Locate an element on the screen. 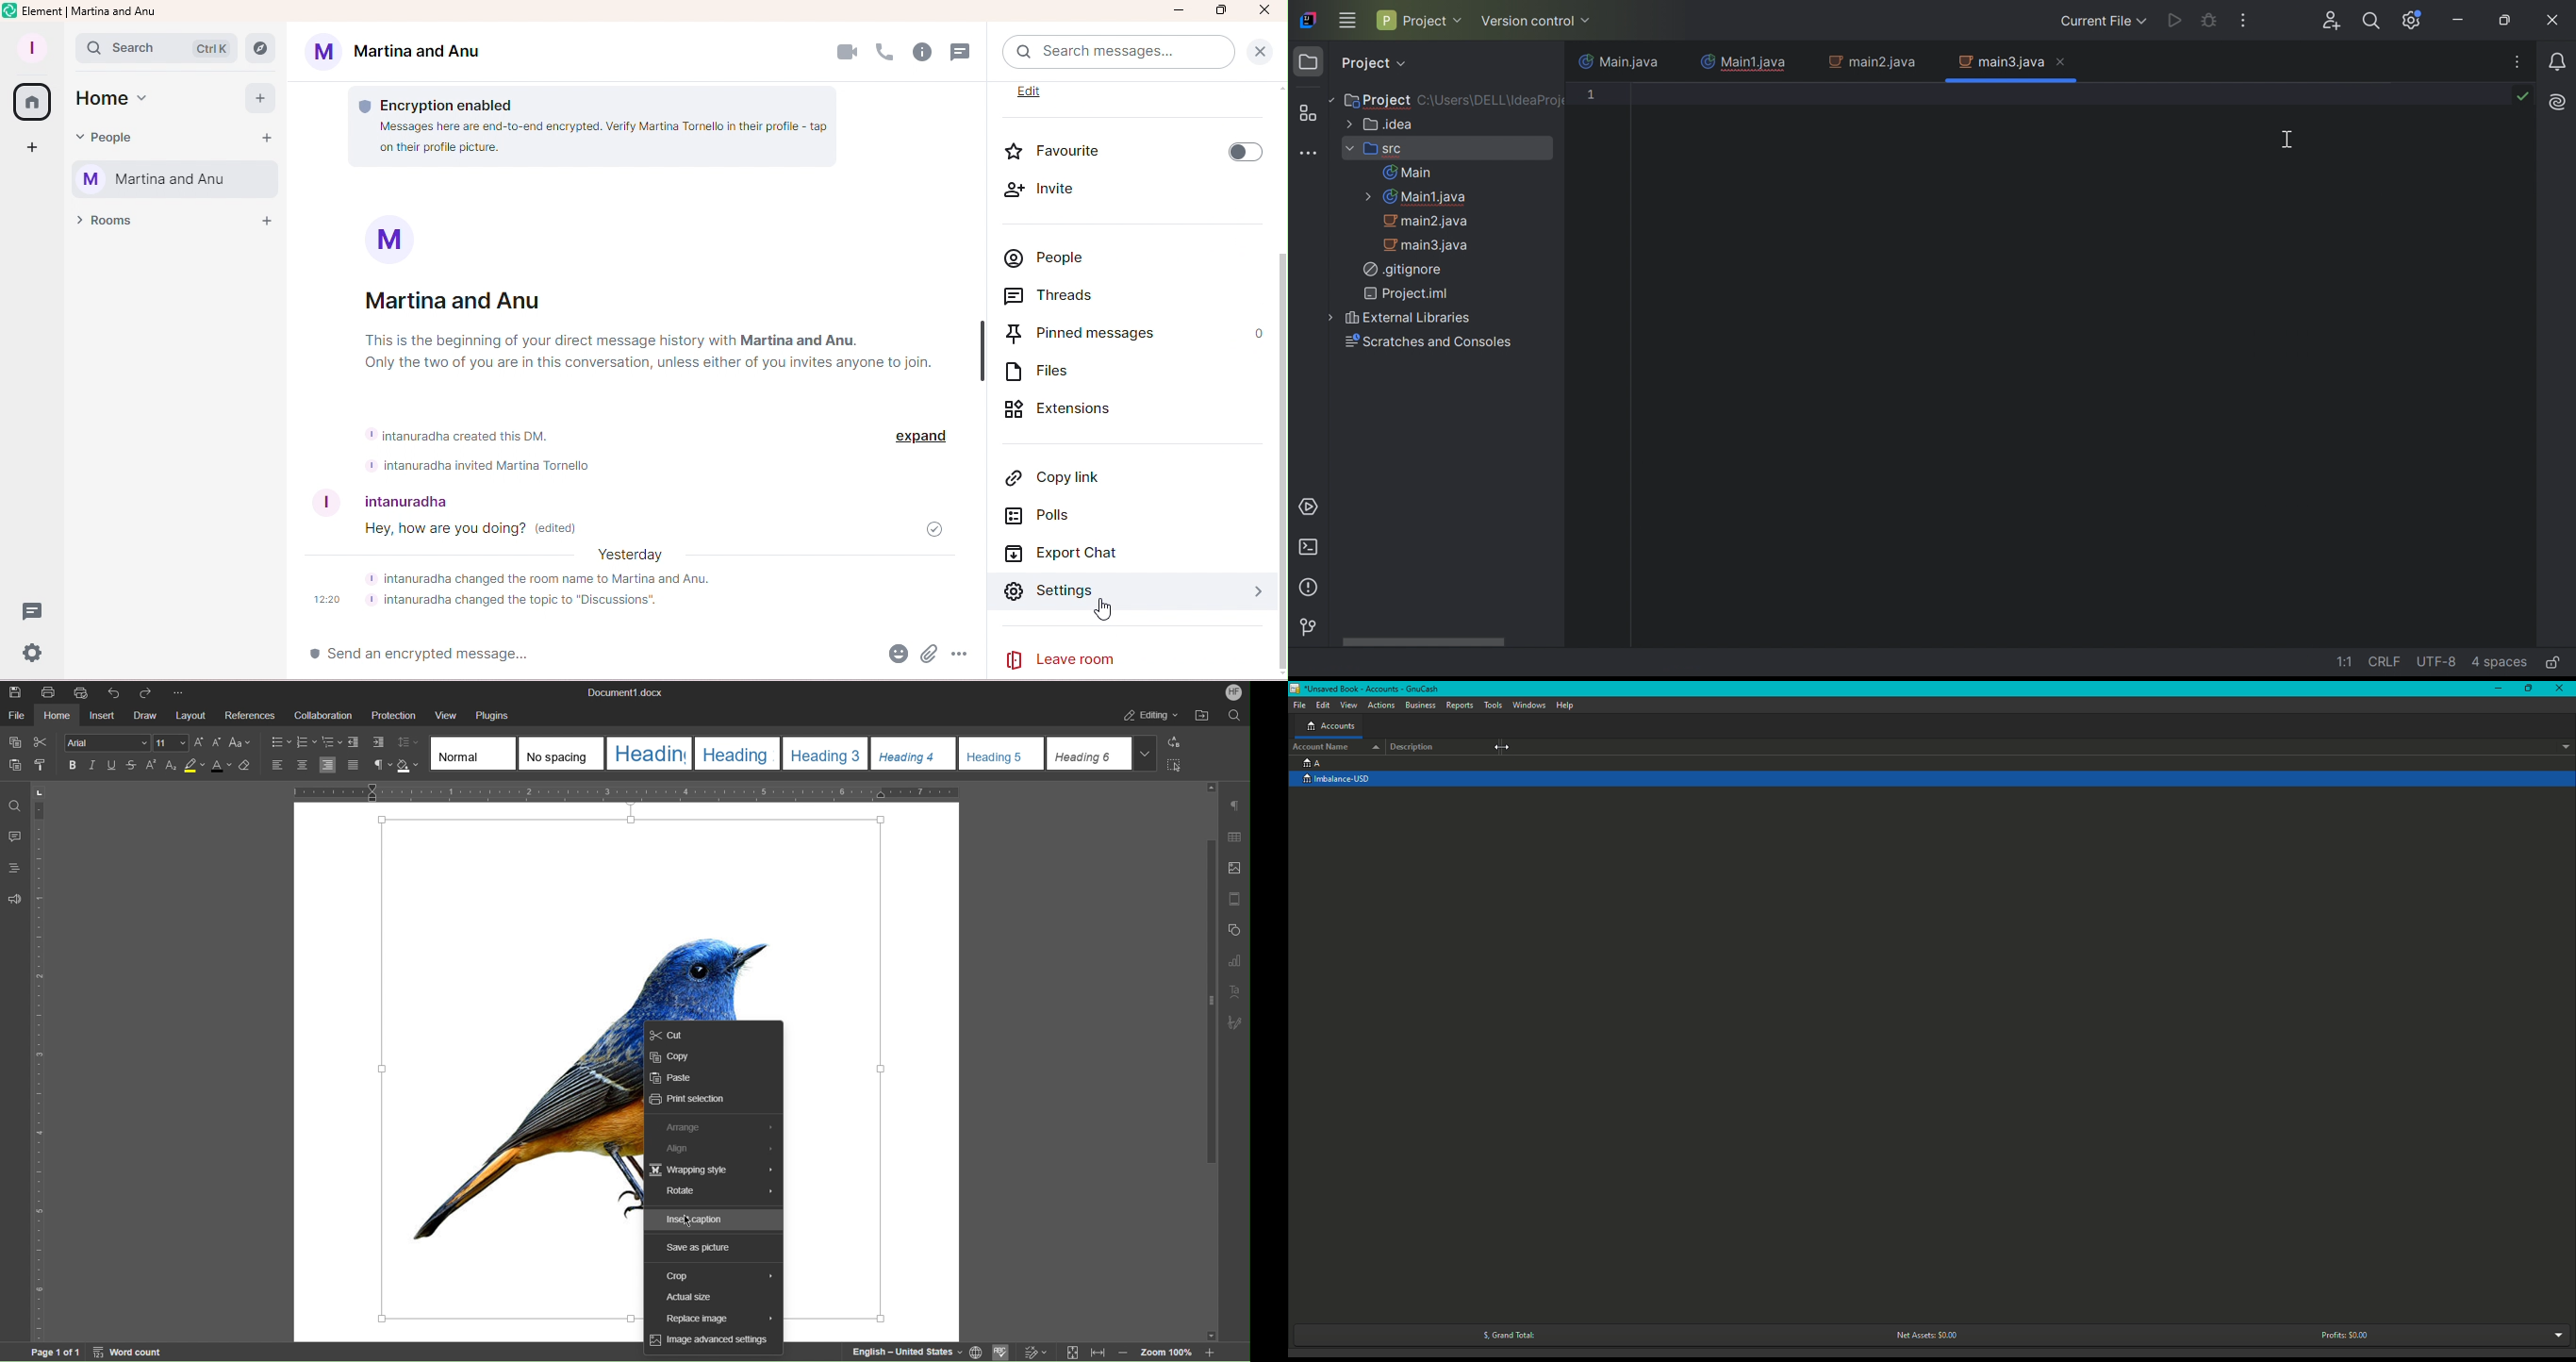 This screenshot has height=1372, width=2576. Track changes is located at coordinates (1034, 1350).